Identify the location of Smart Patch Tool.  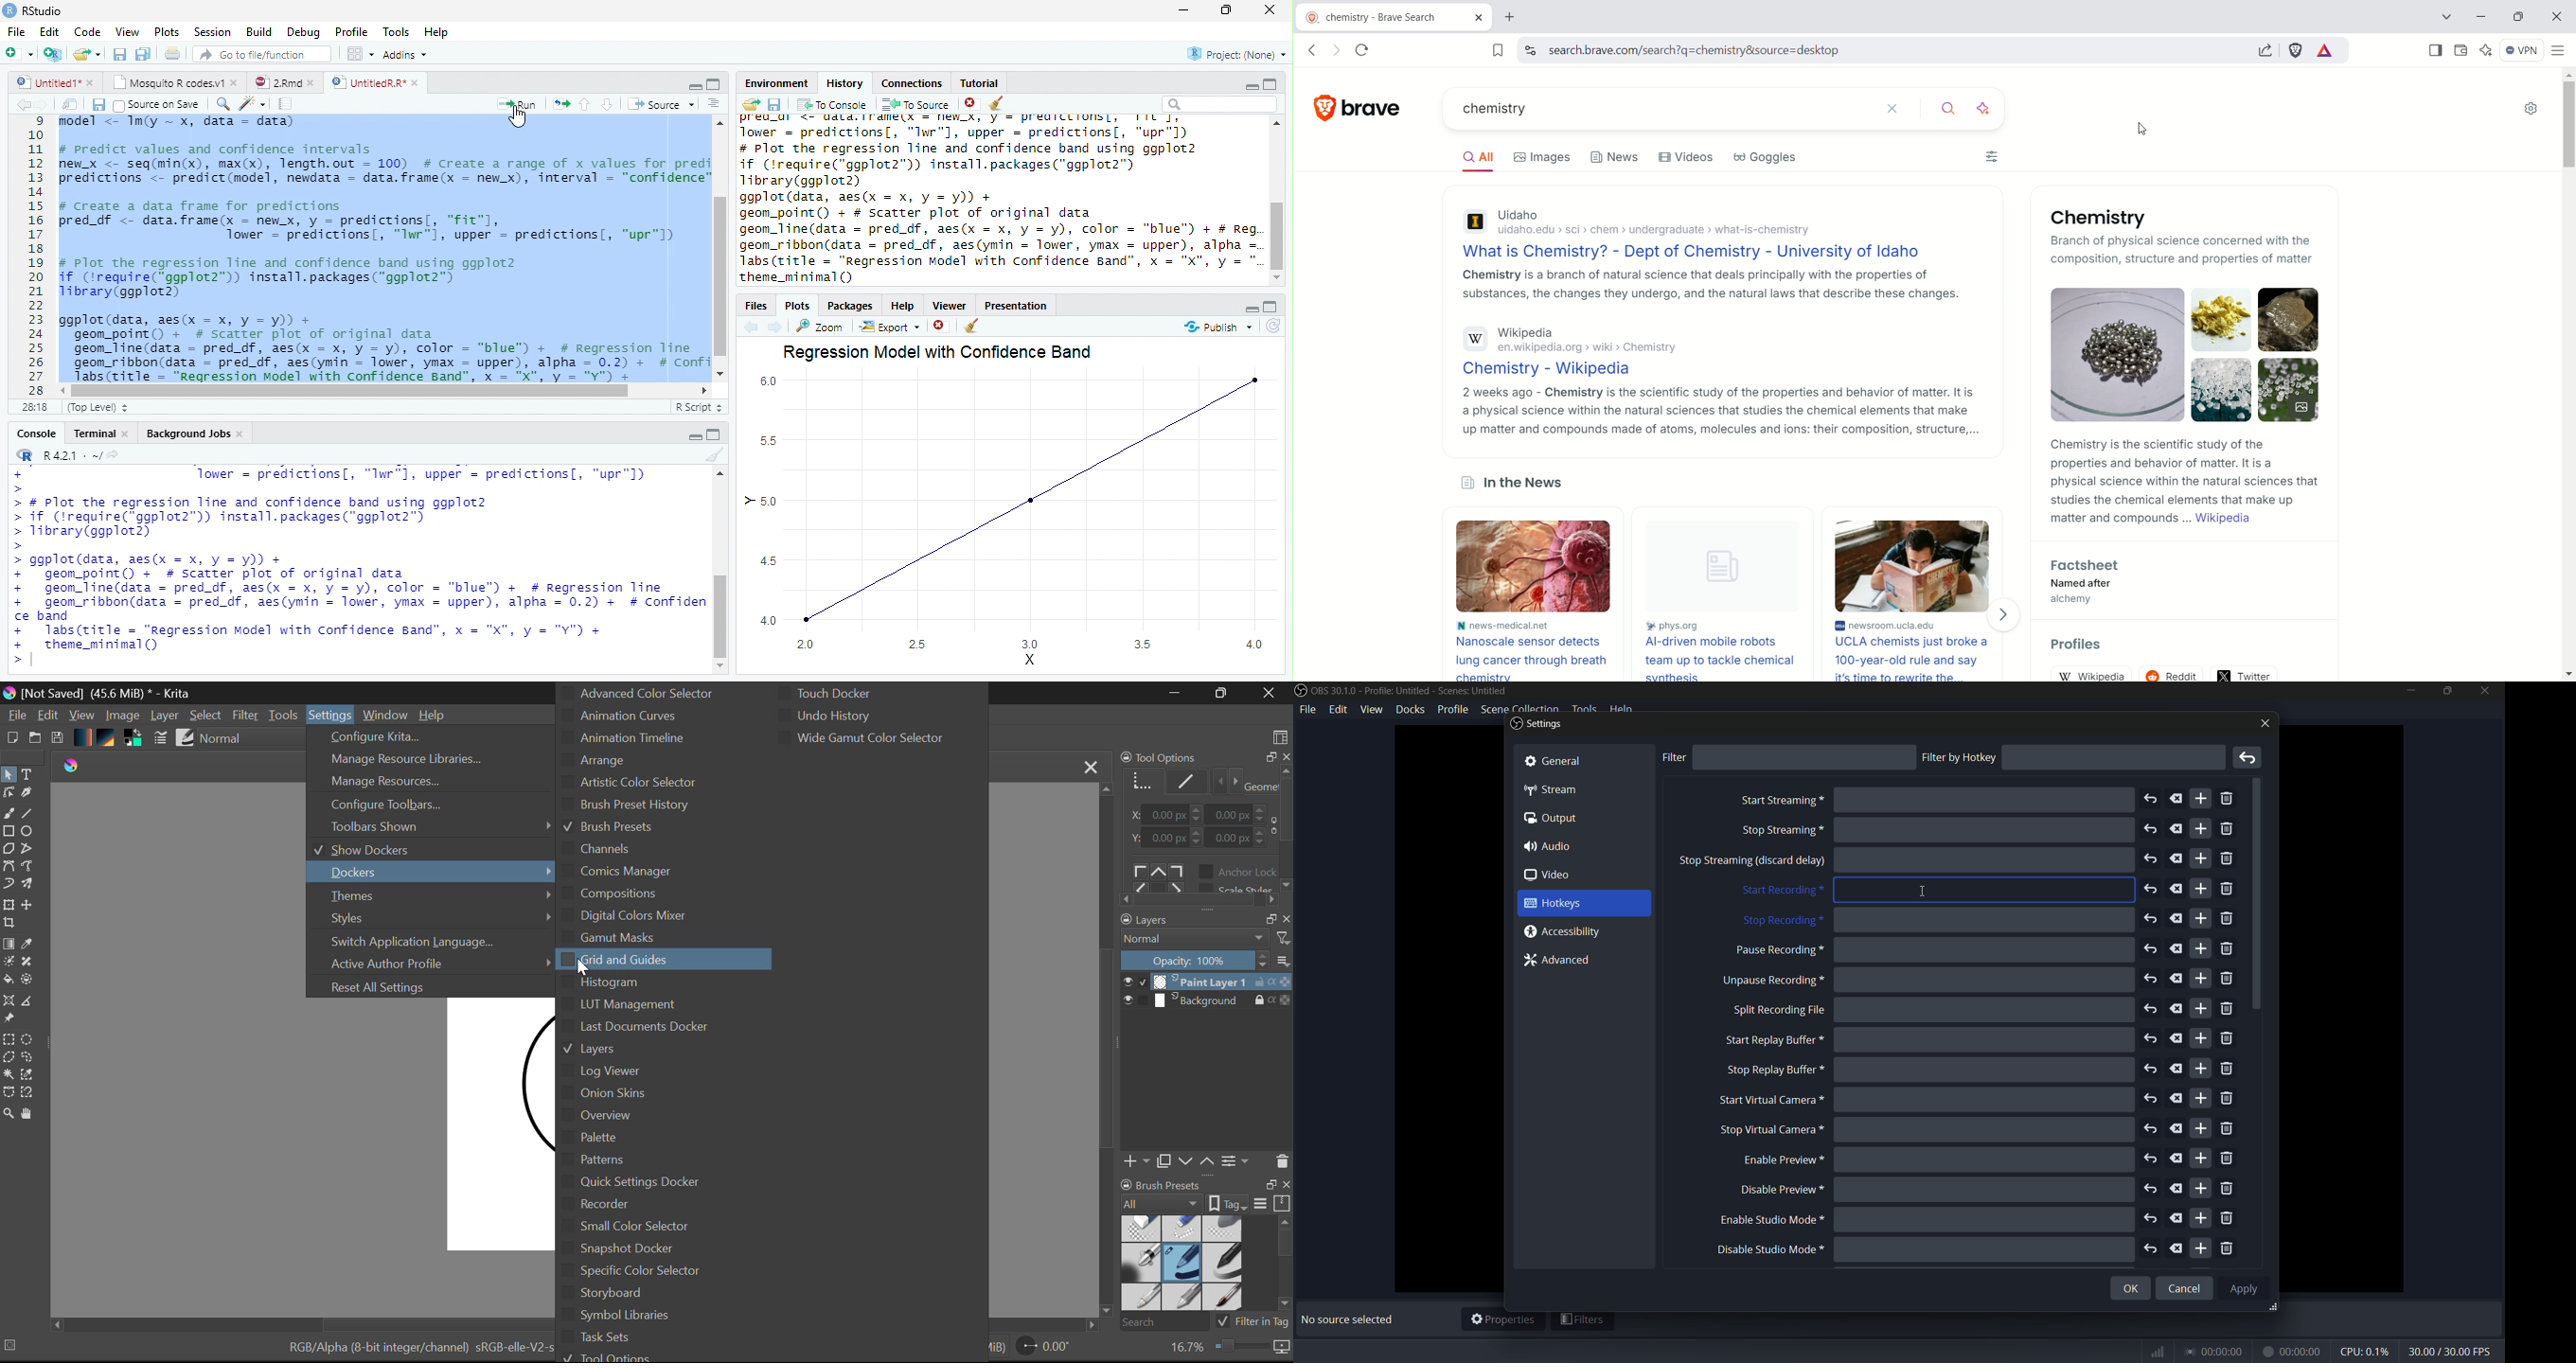
(29, 962).